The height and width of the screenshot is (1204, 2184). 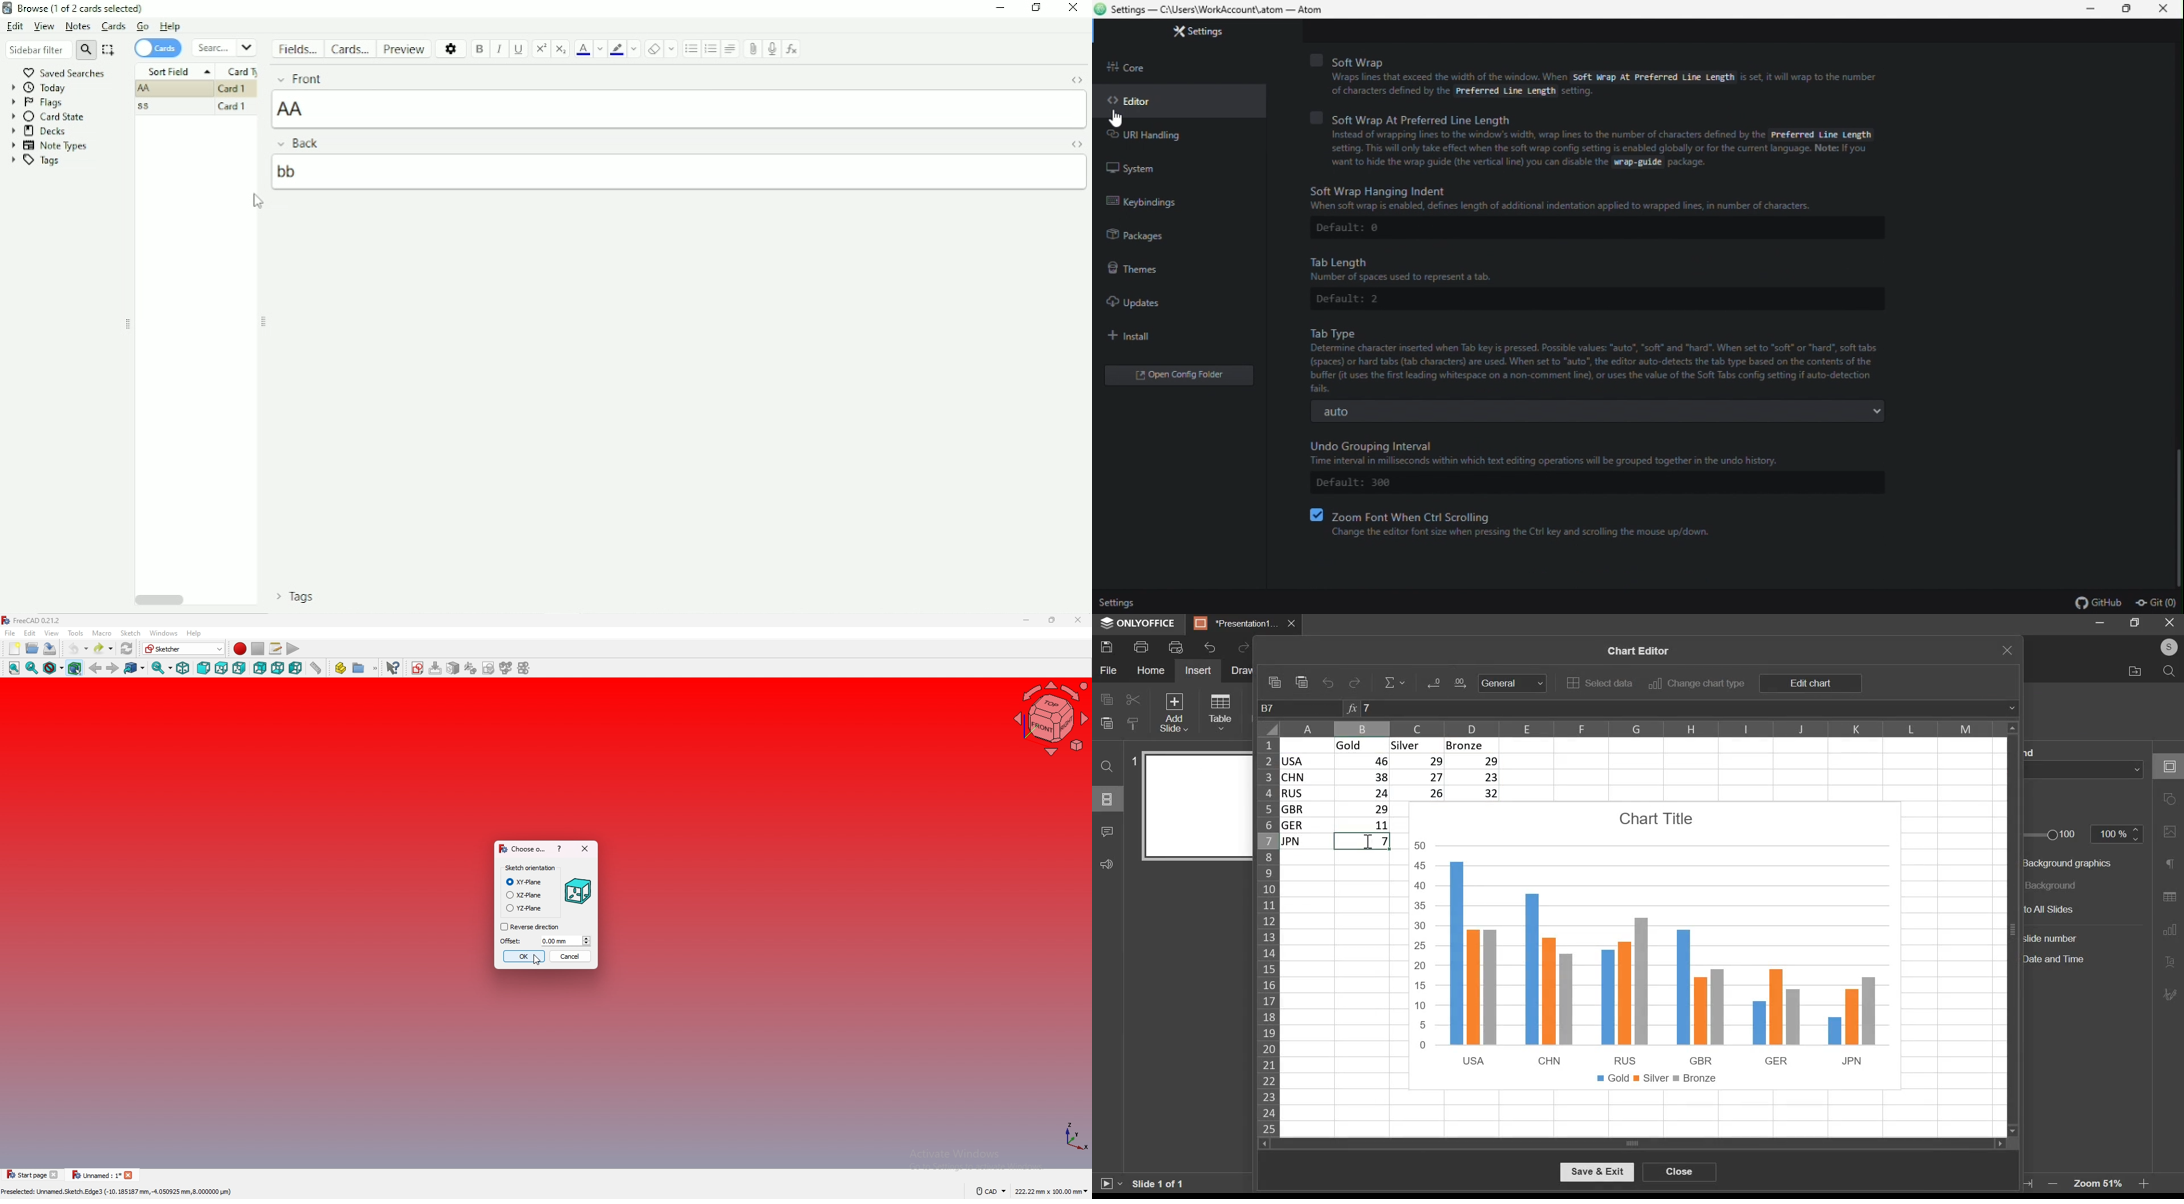 I want to click on copy style, so click(x=1133, y=723).